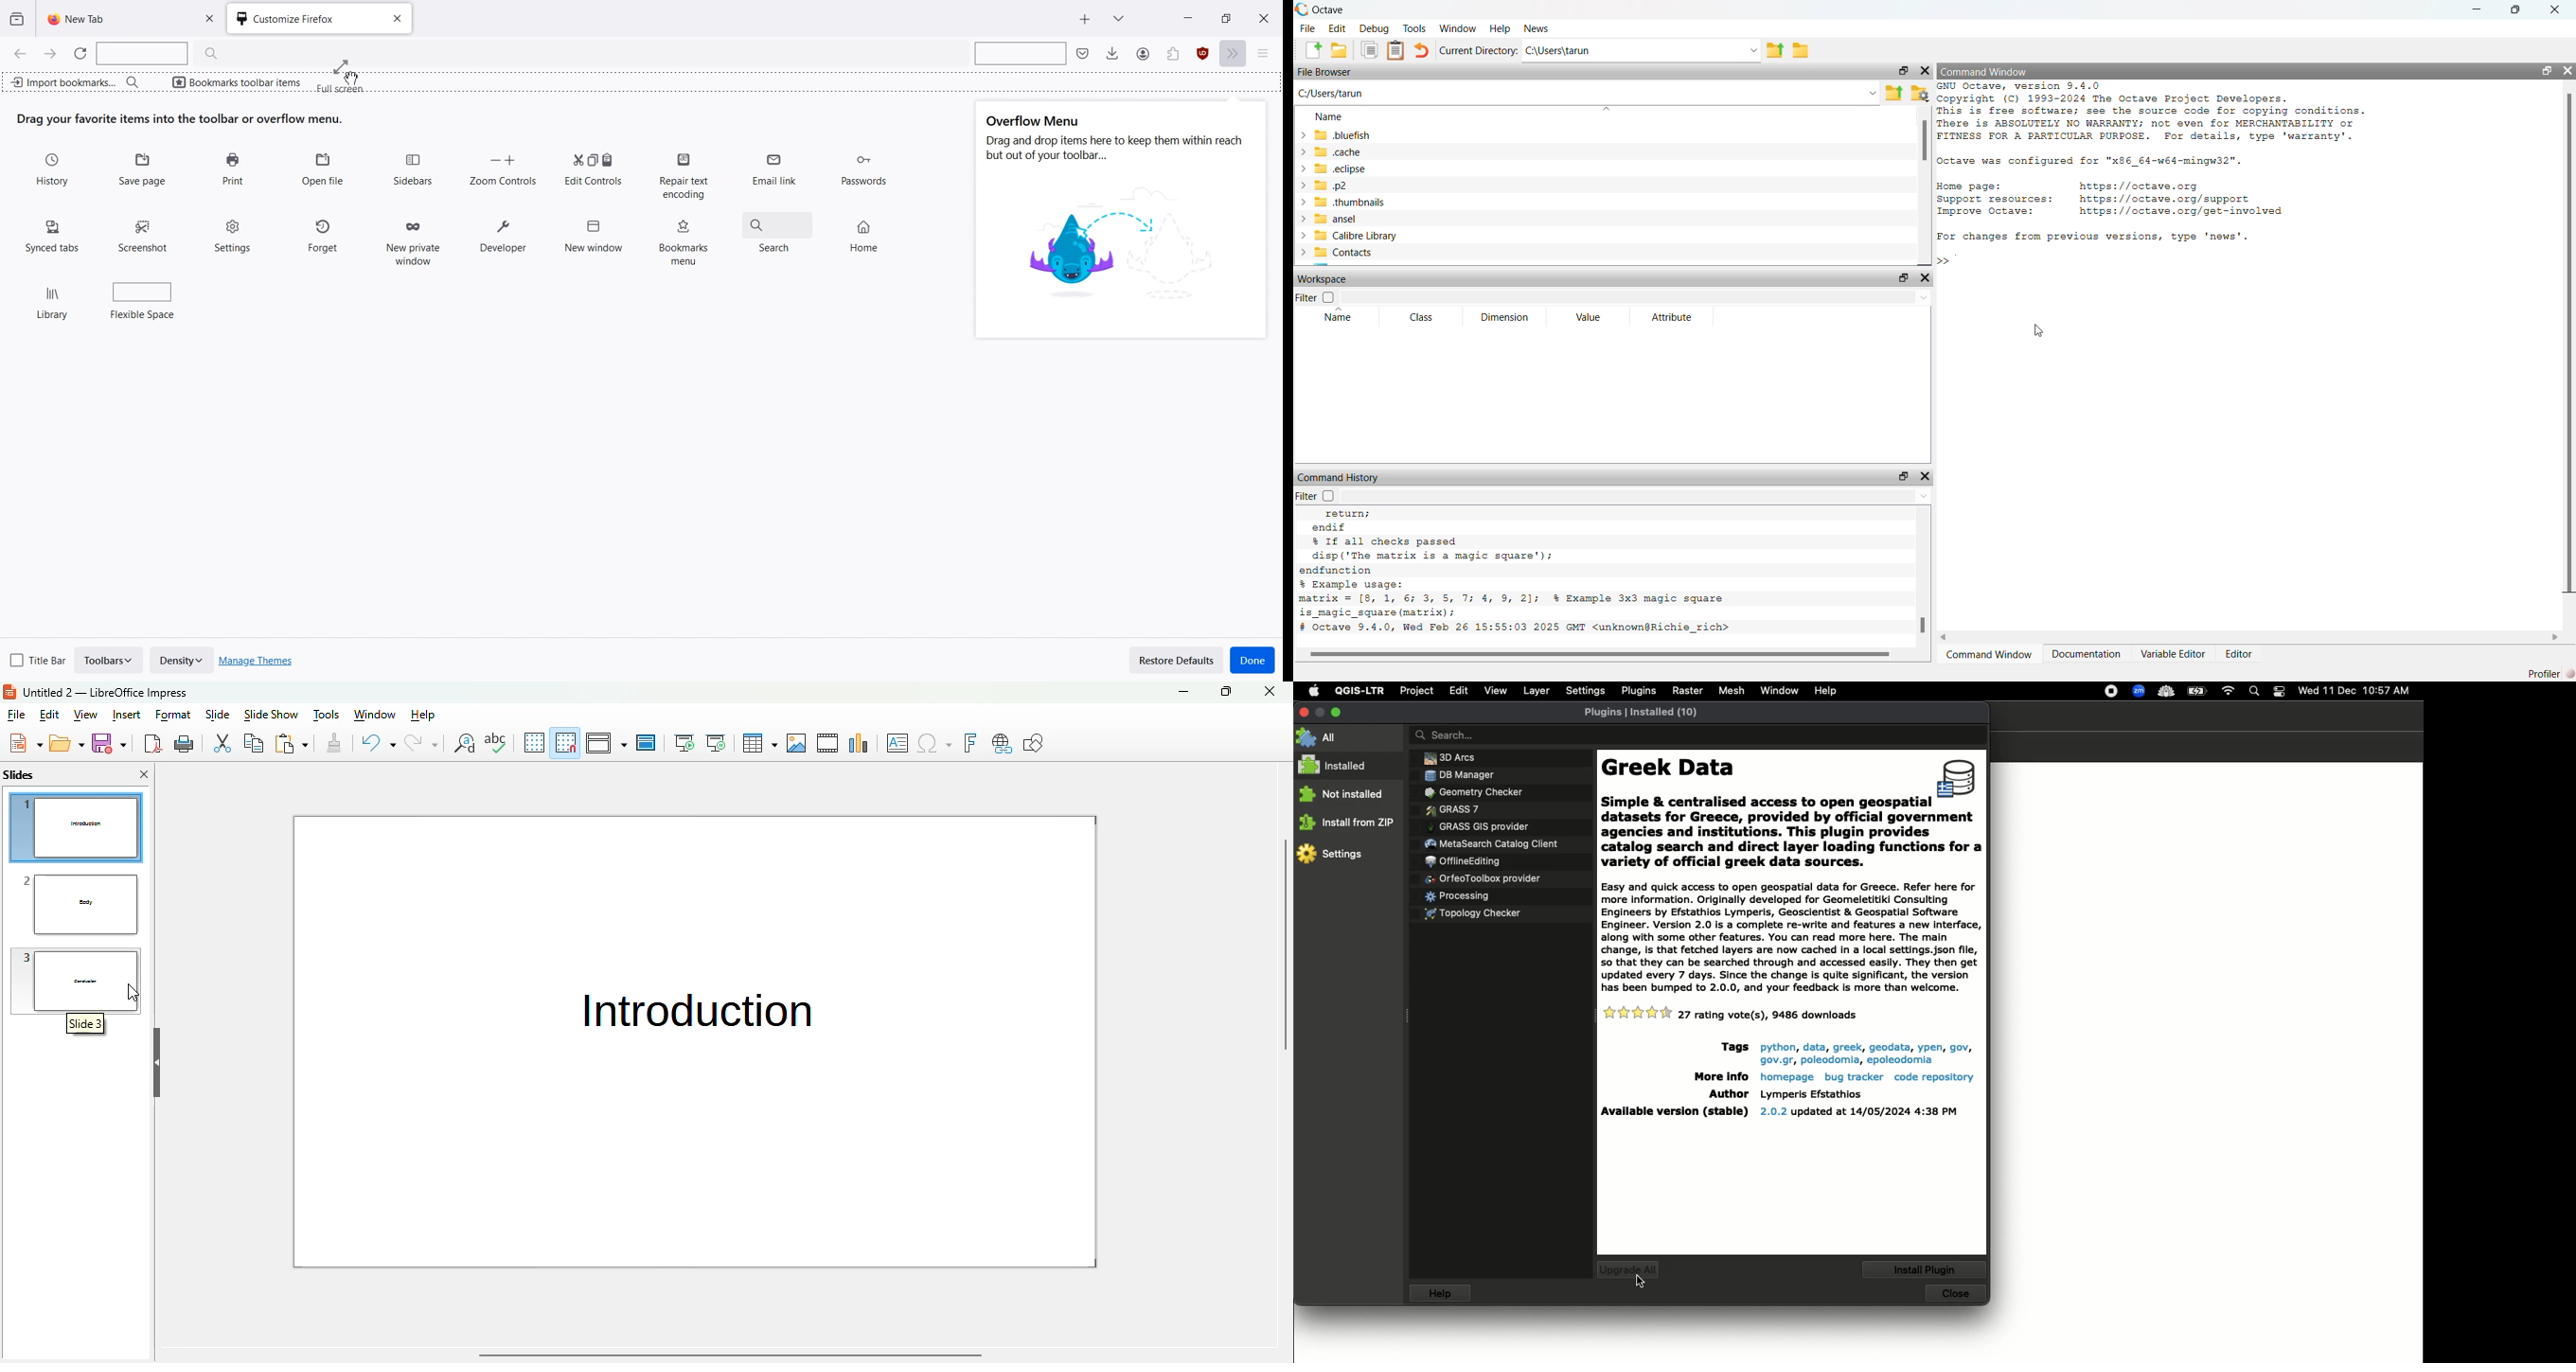  Describe the element at coordinates (1337, 710) in the screenshot. I see `Maximize` at that location.